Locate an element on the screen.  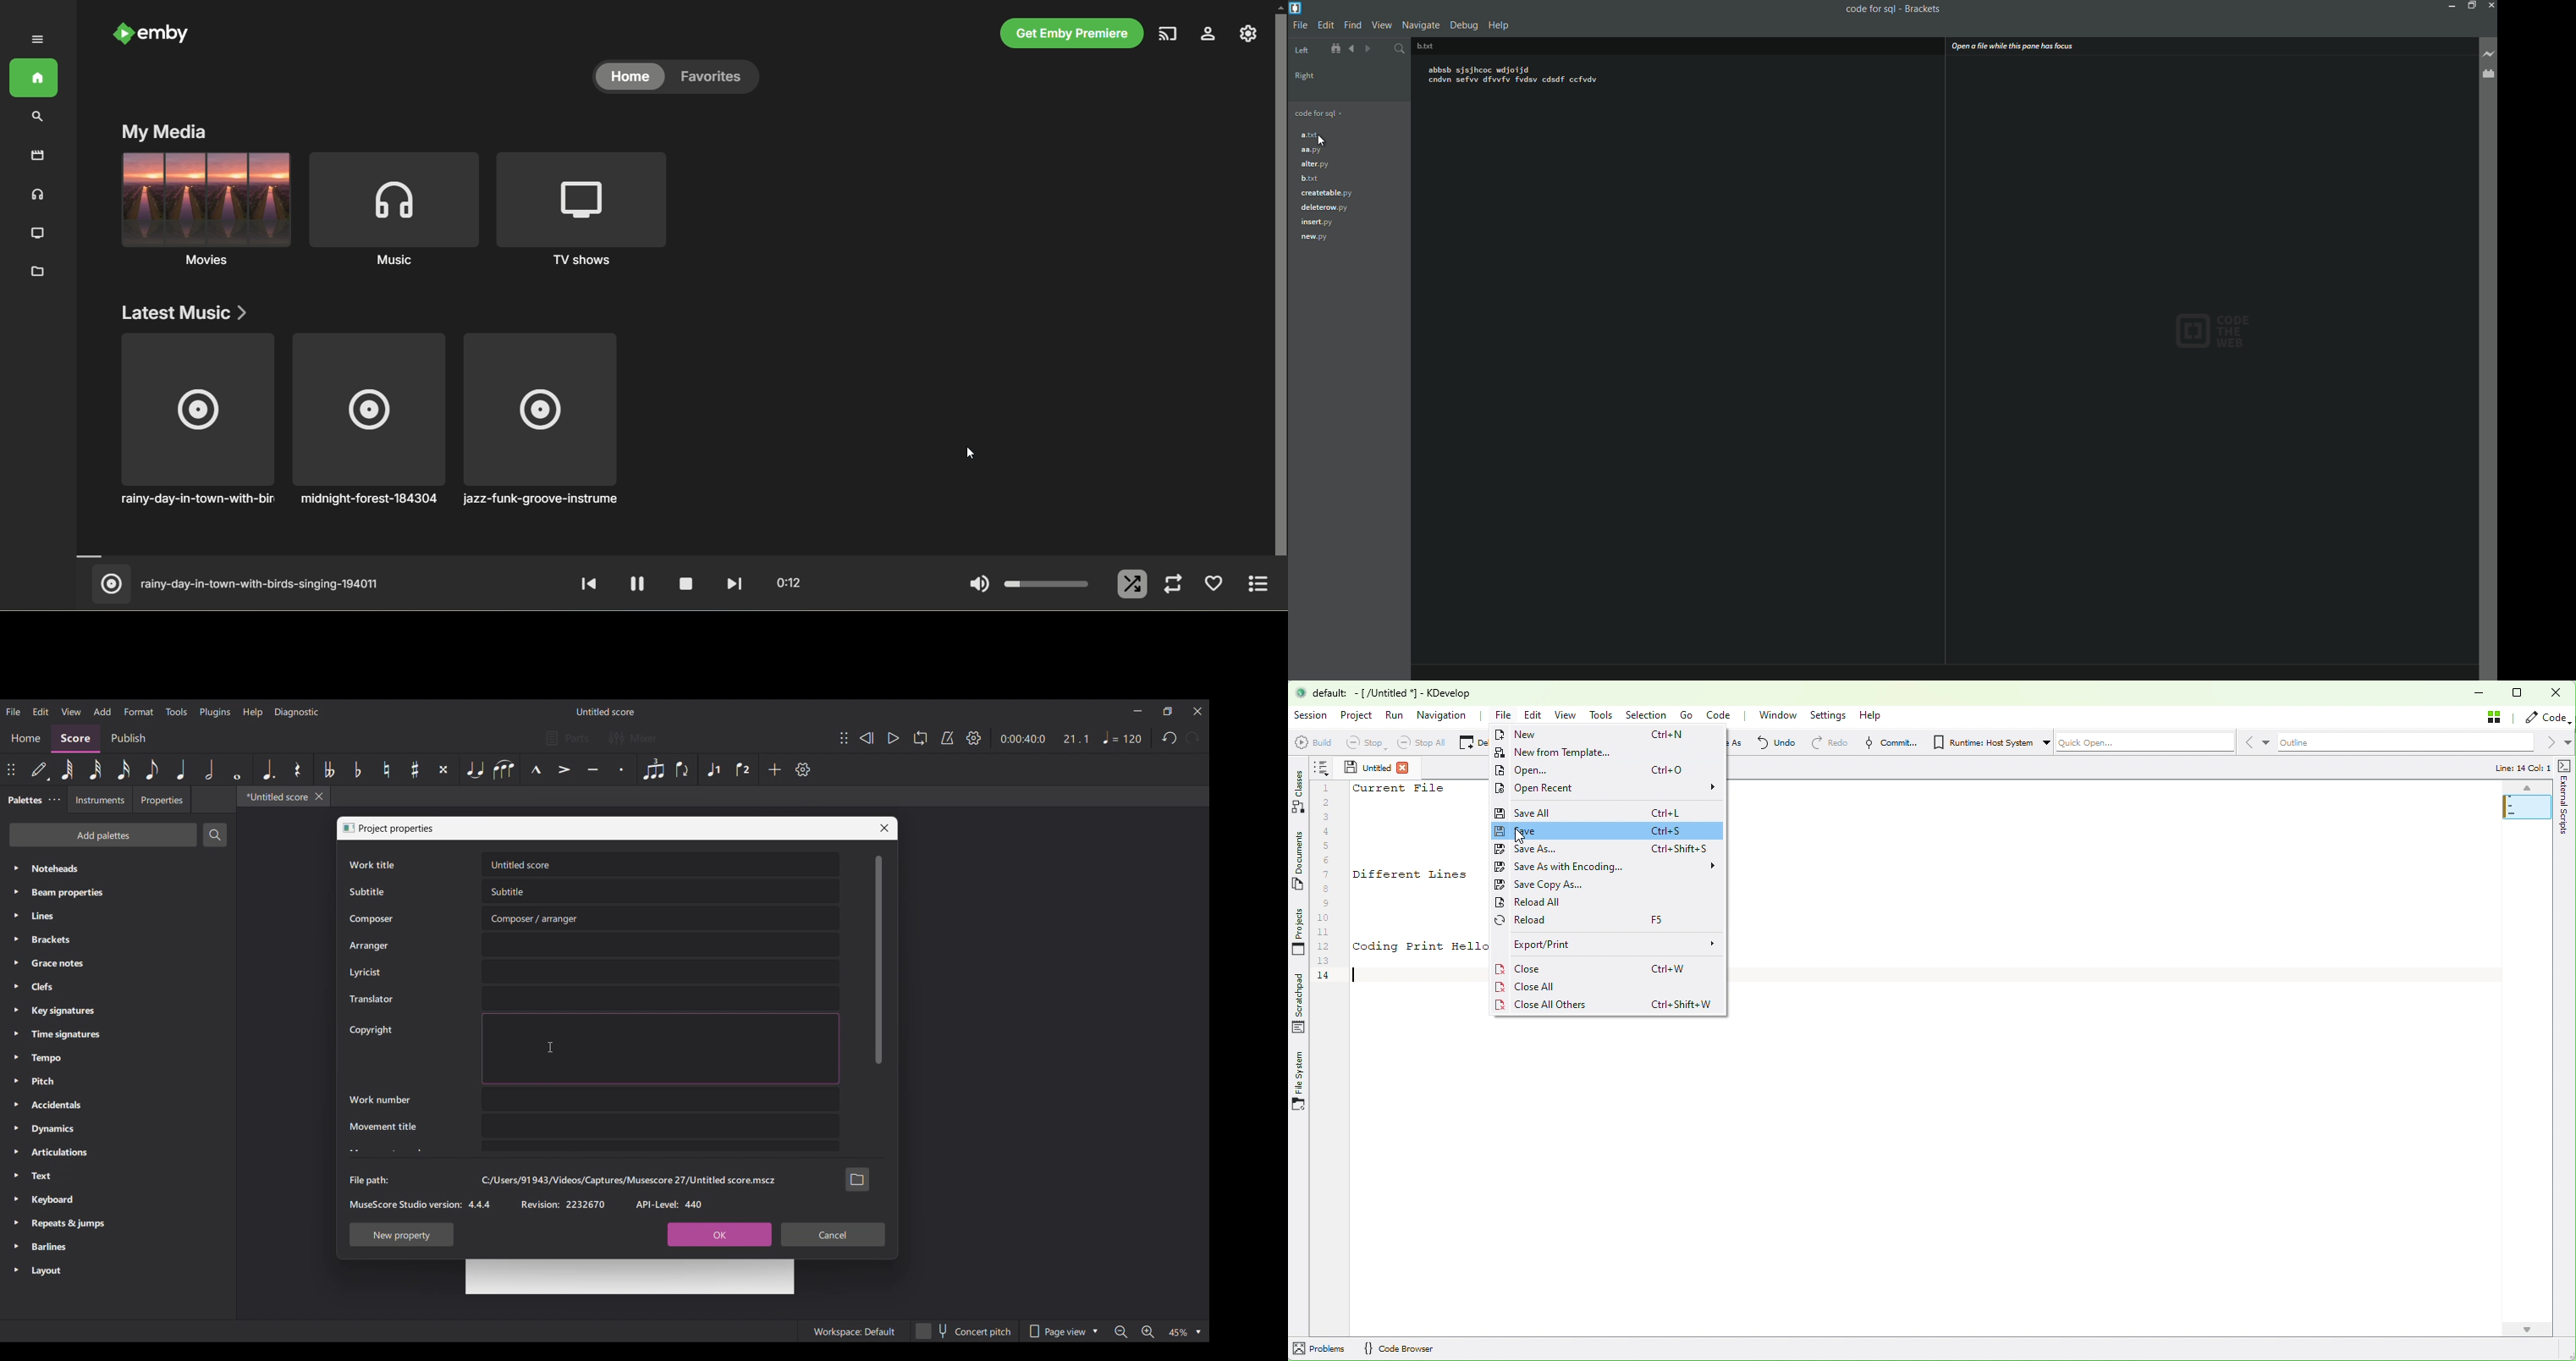
Tie is located at coordinates (474, 769).